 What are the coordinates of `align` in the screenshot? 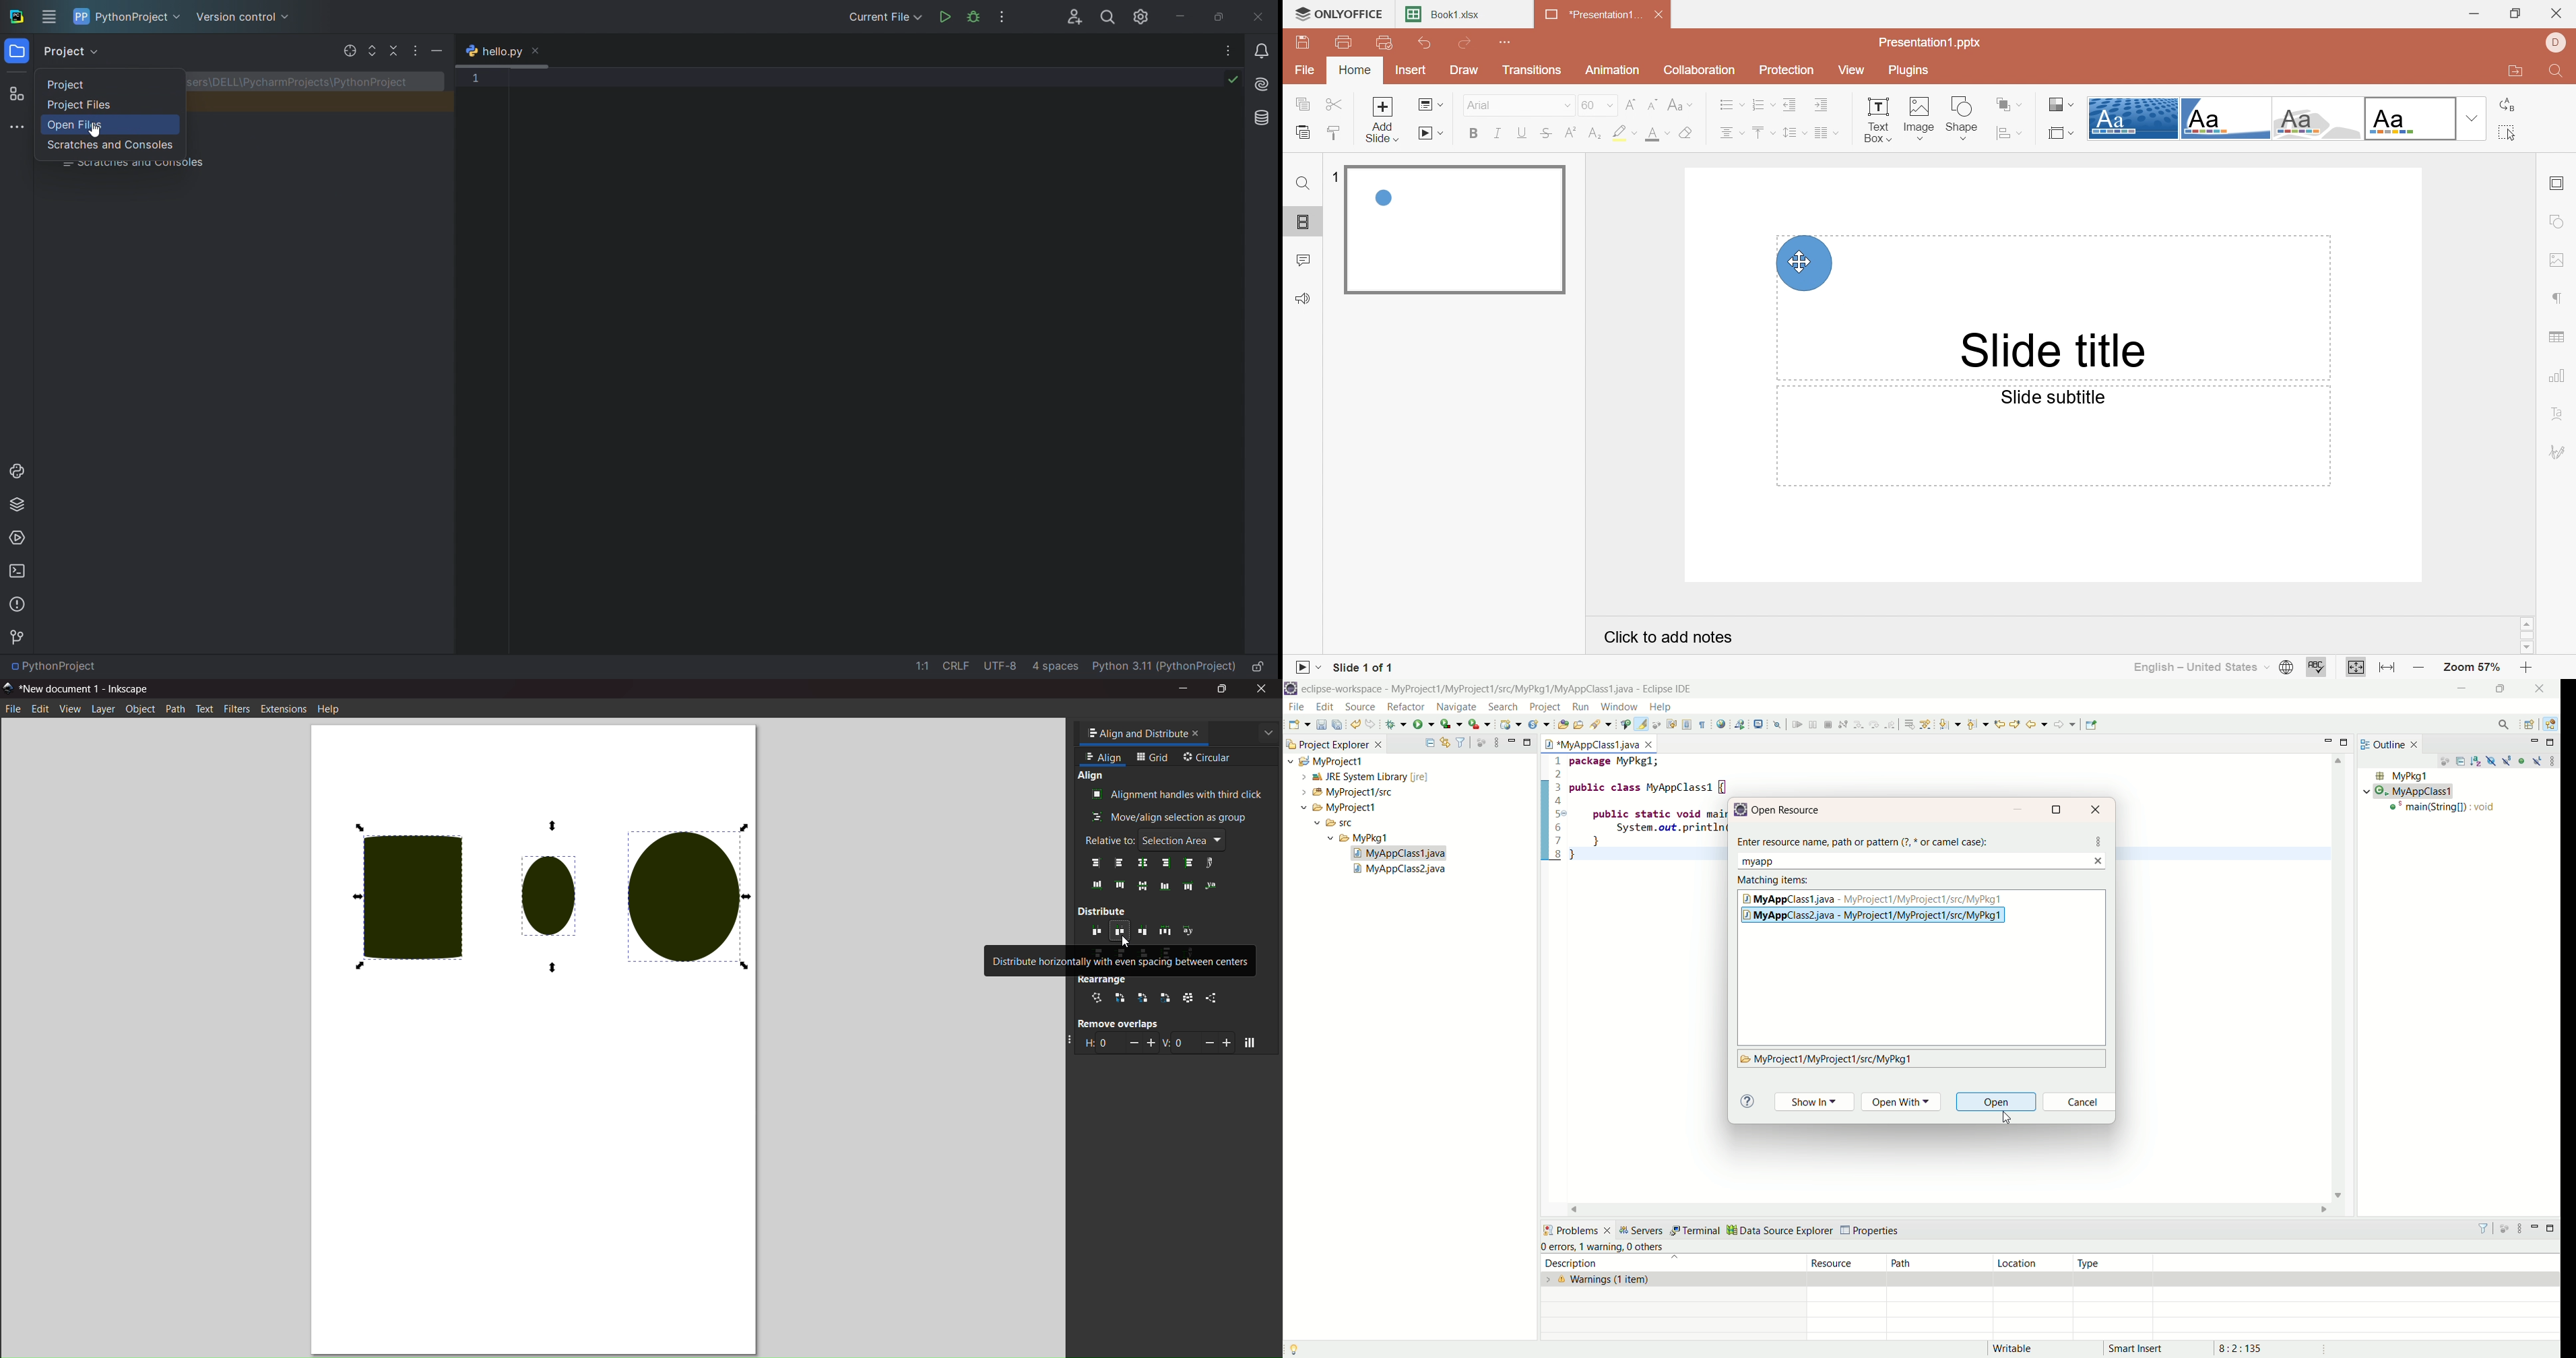 It's located at (1095, 777).